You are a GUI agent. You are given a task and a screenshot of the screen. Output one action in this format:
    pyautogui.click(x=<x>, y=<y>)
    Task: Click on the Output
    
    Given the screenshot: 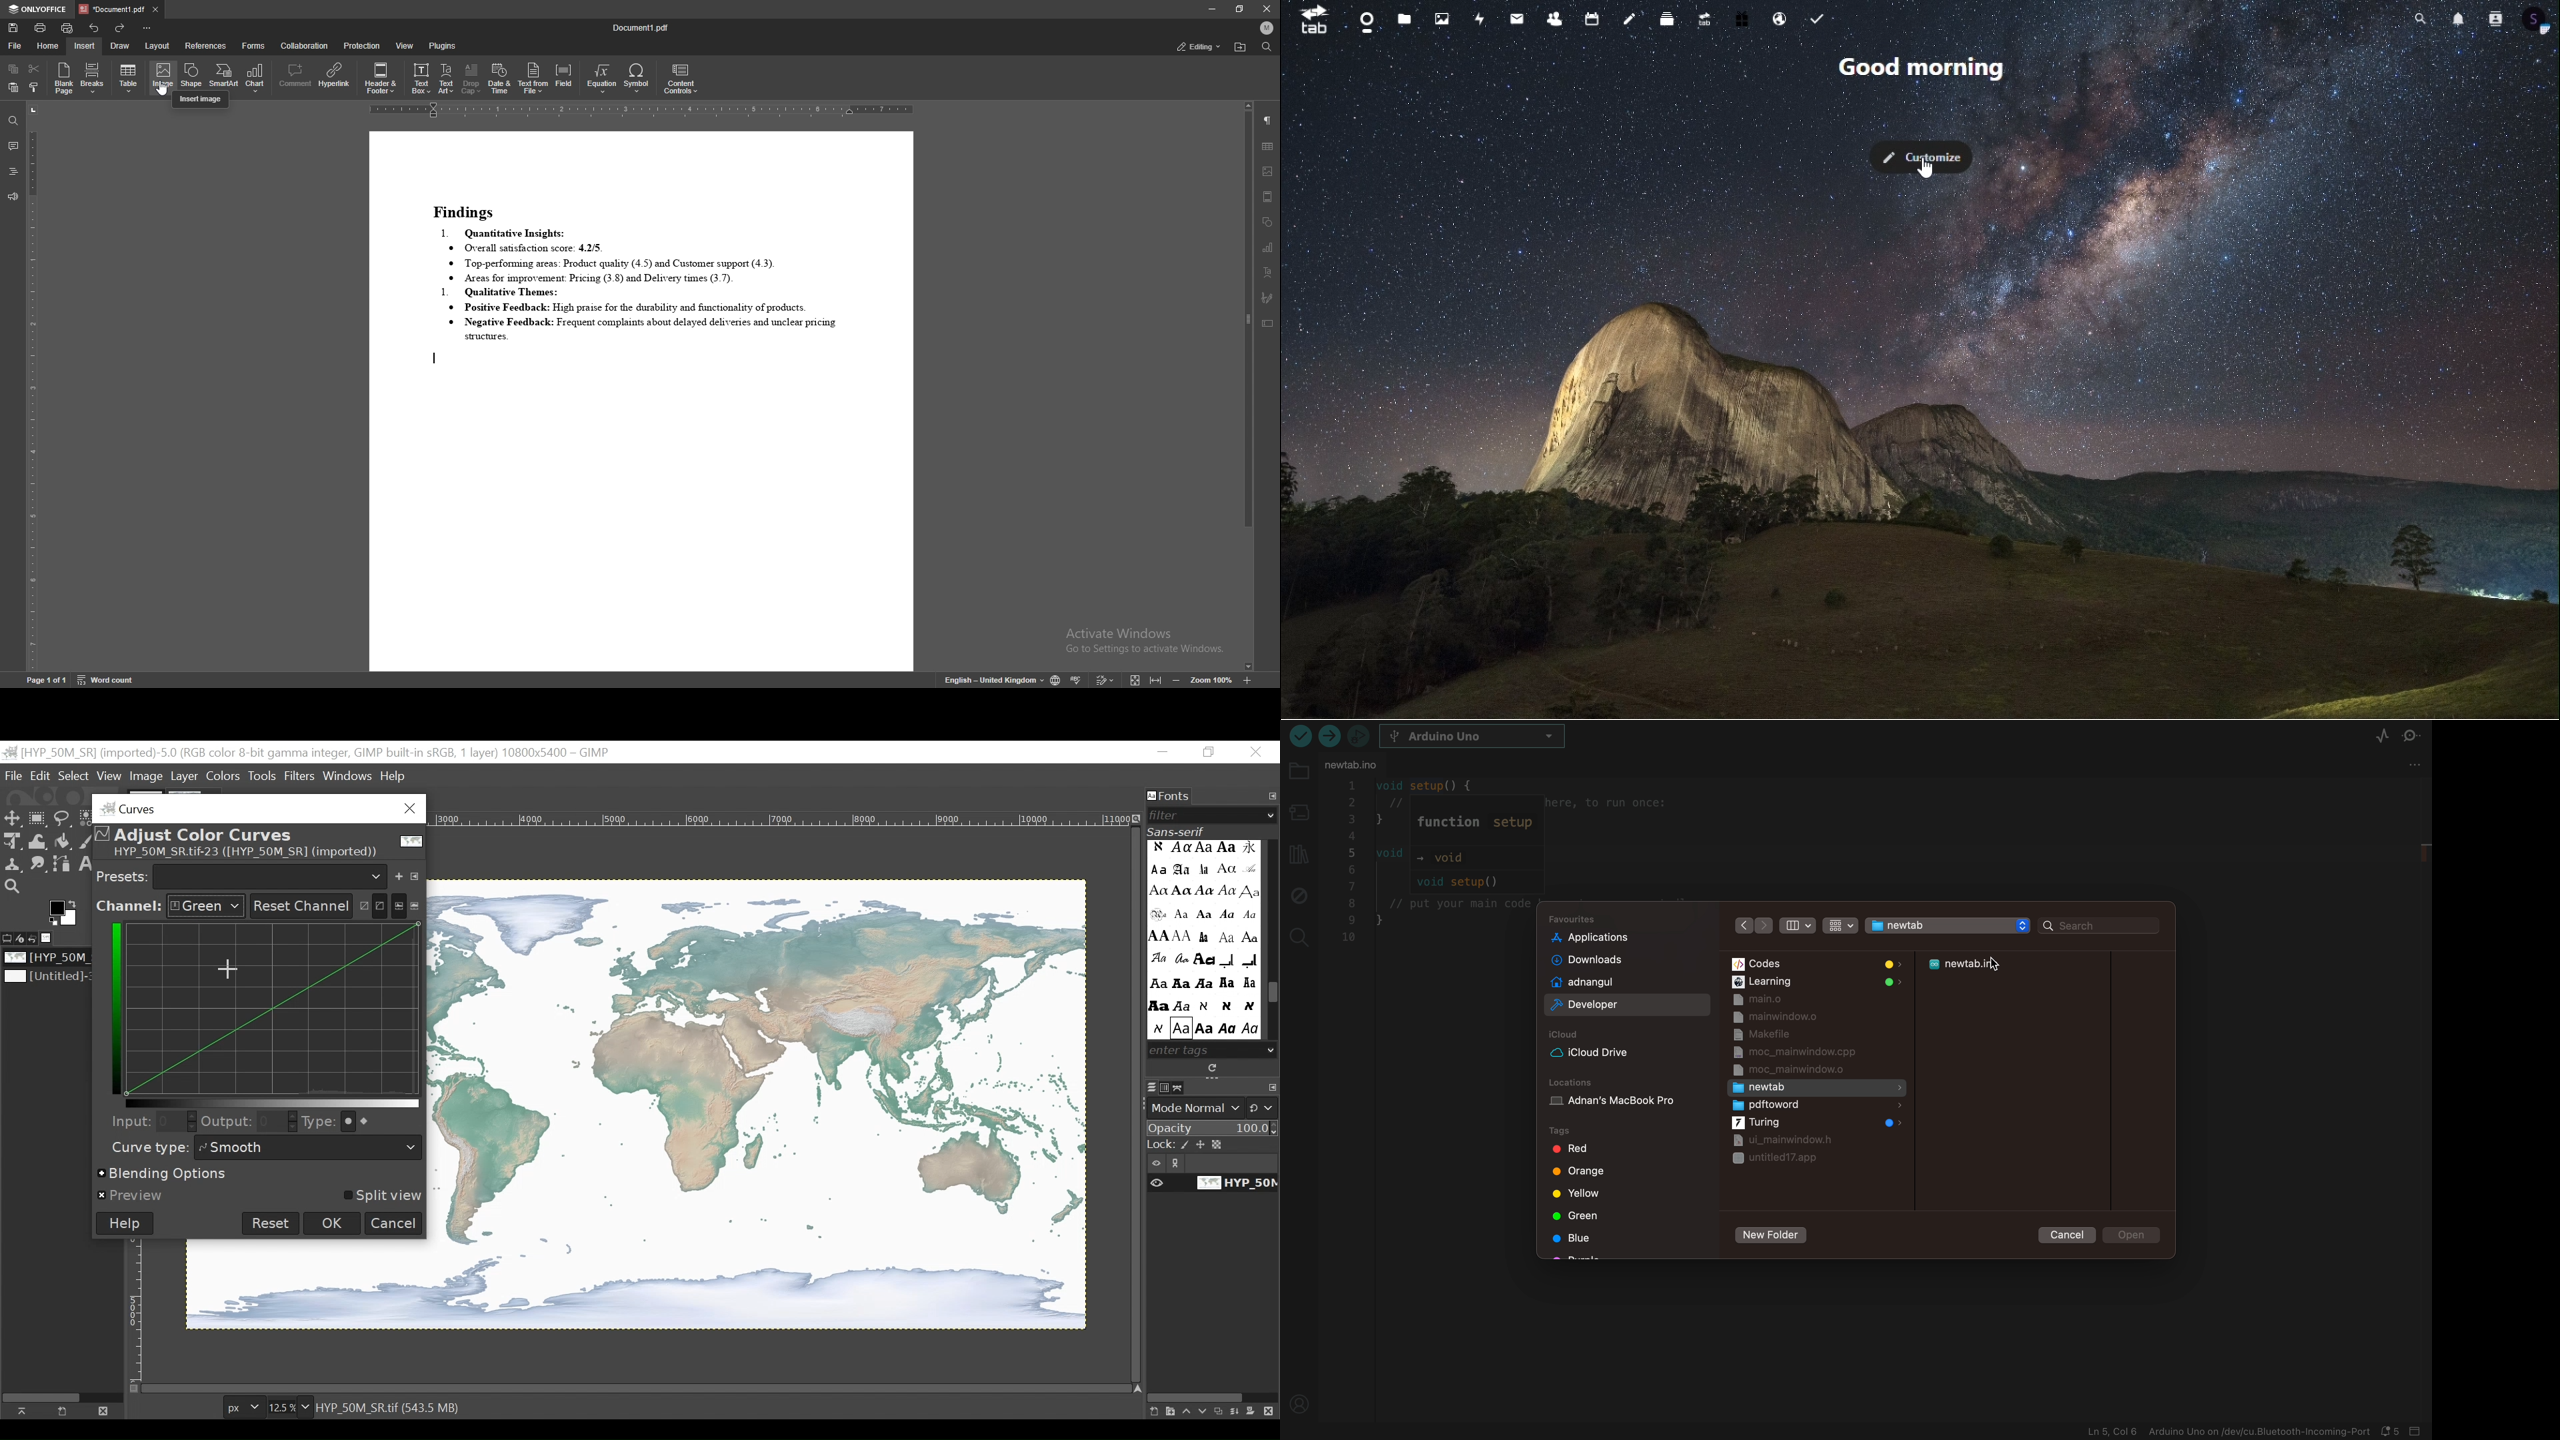 What is the action you would take?
    pyautogui.click(x=227, y=1123)
    